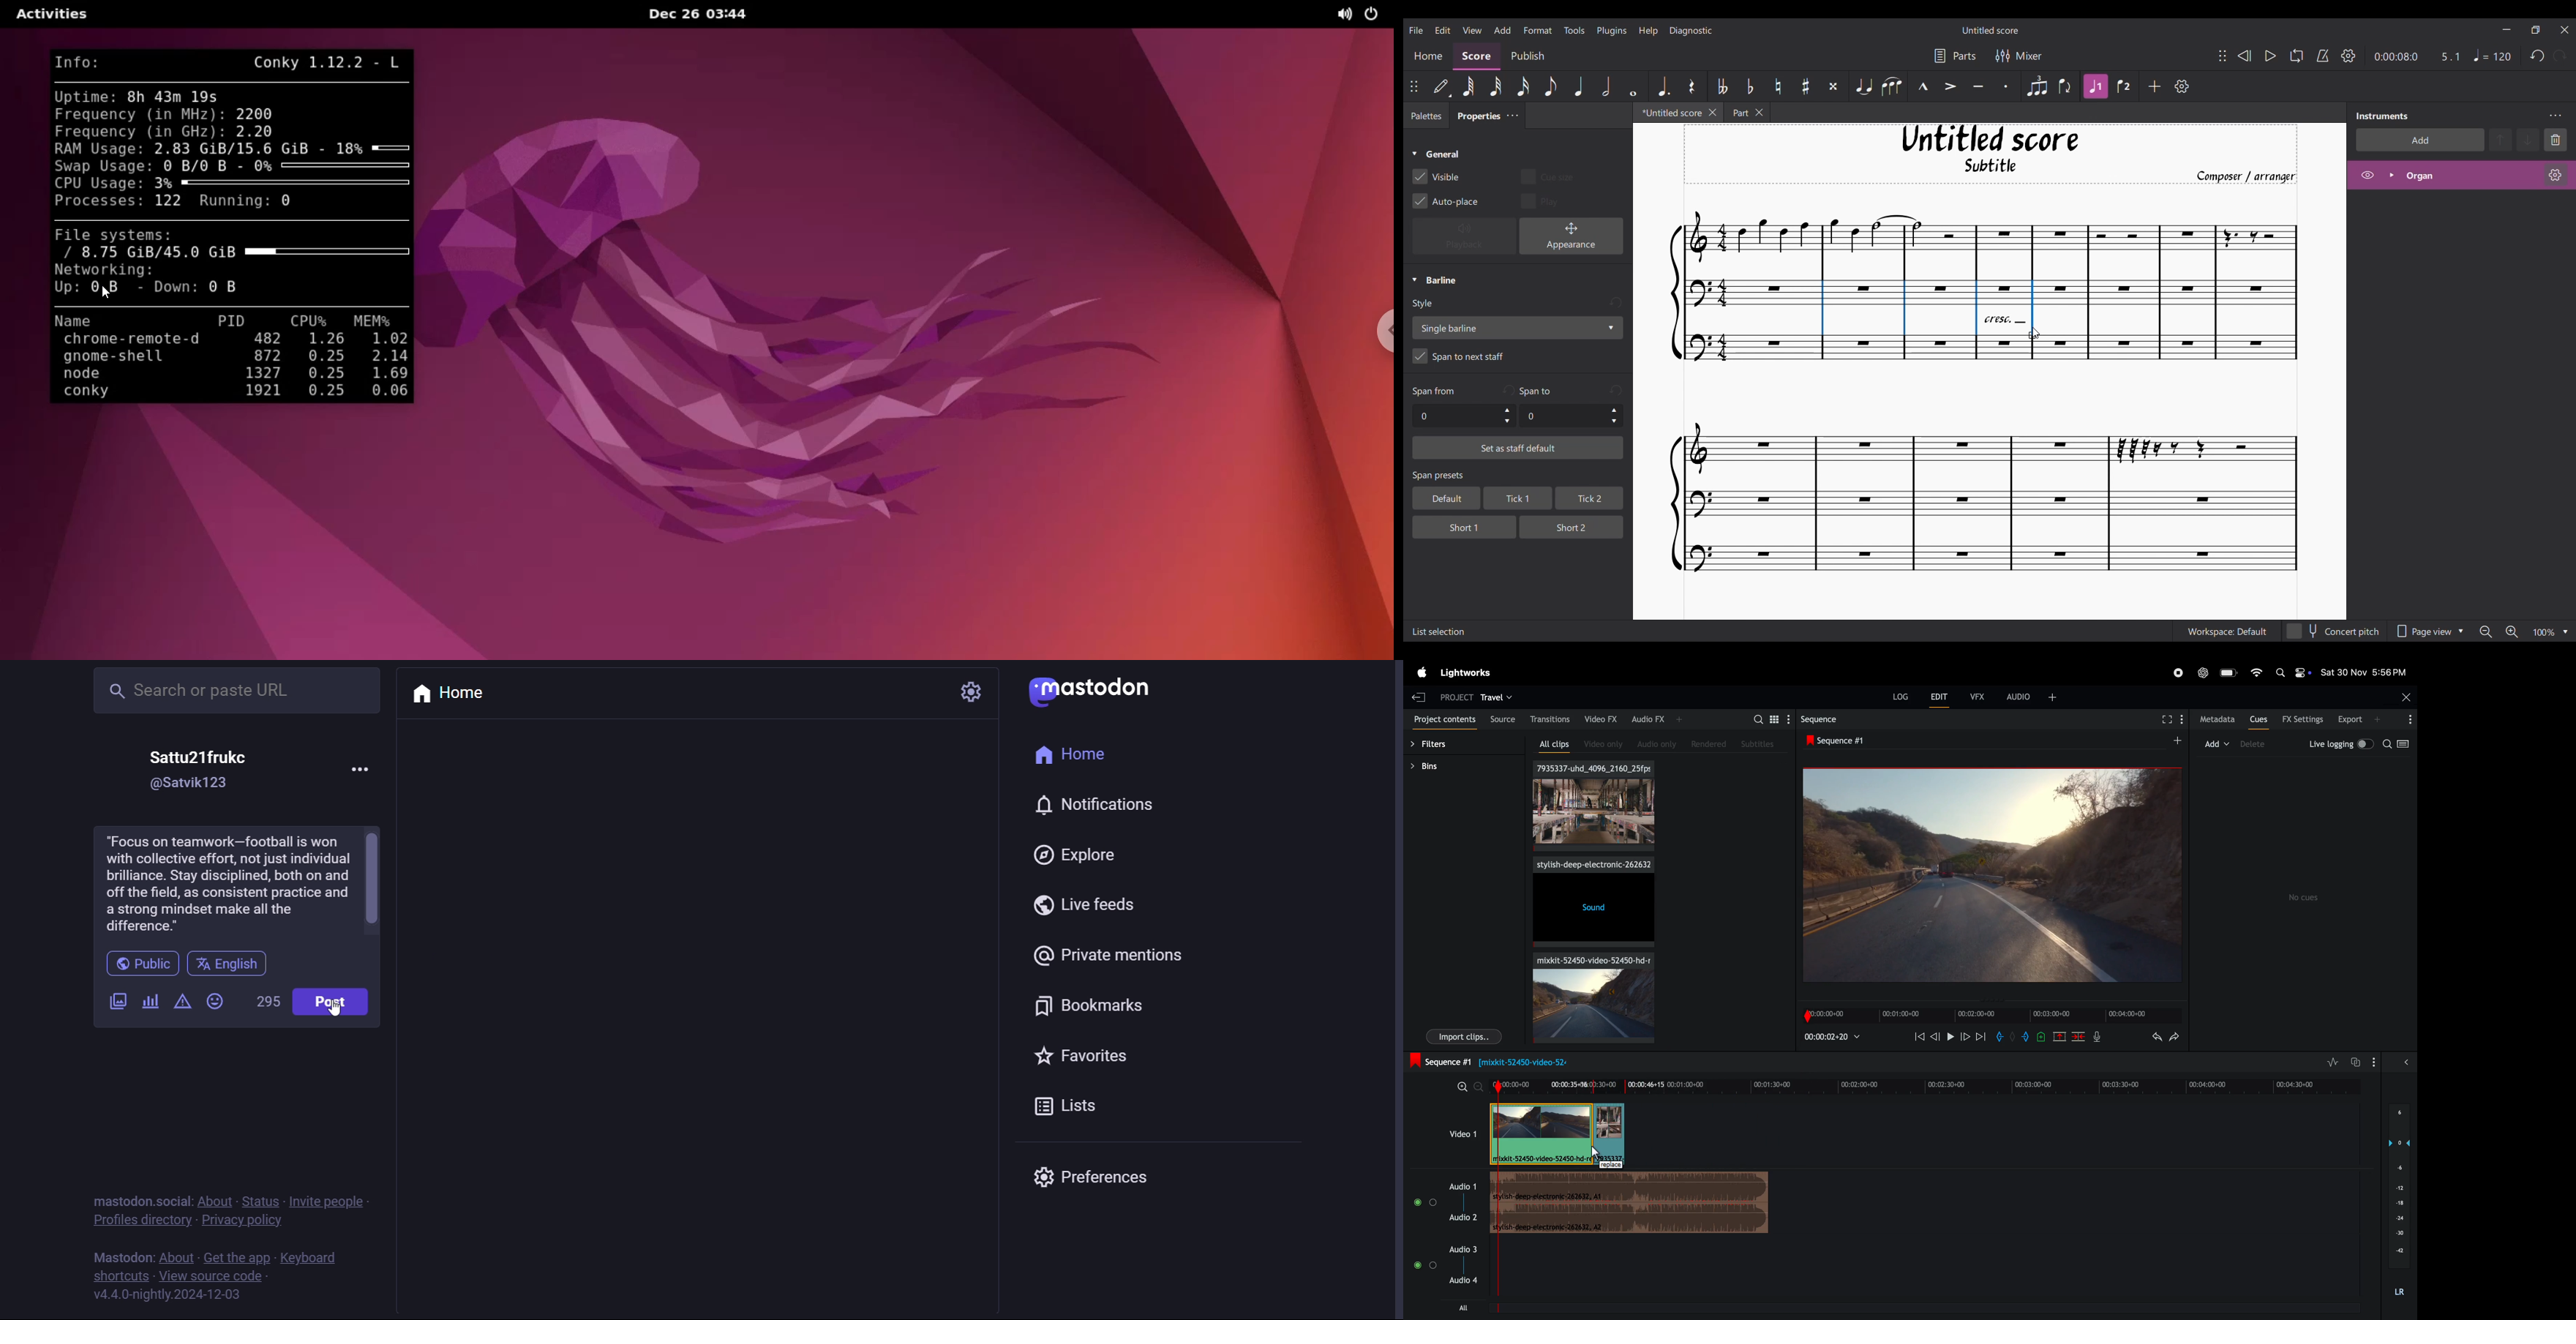 The height and width of the screenshot is (1344, 2576). I want to click on sound effects, so click(1592, 902).